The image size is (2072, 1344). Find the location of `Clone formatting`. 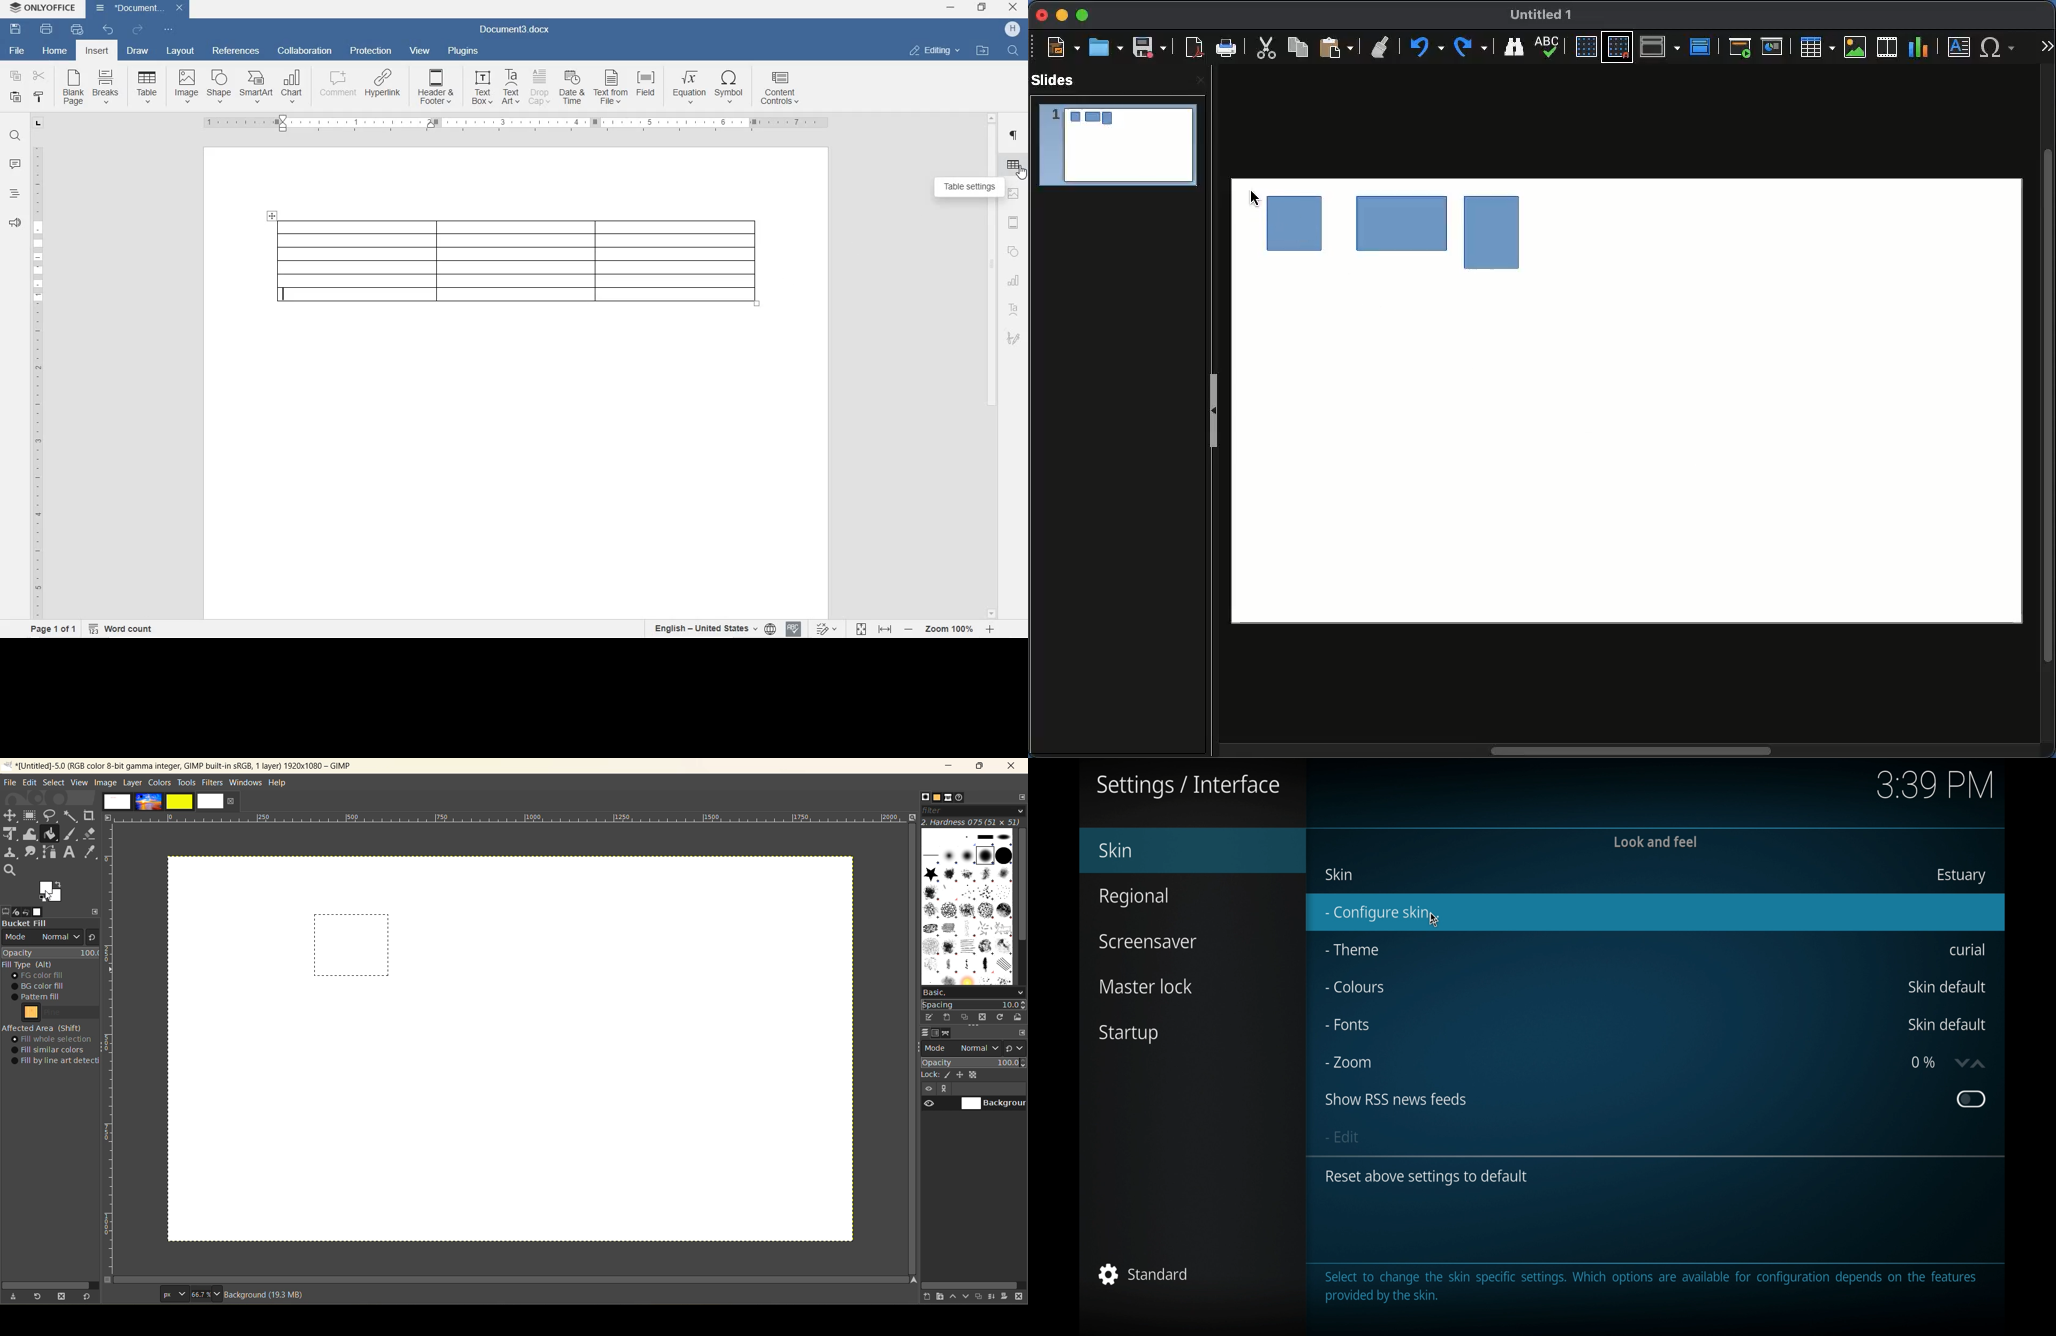

Clone formatting is located at coordinates (1382, 48).